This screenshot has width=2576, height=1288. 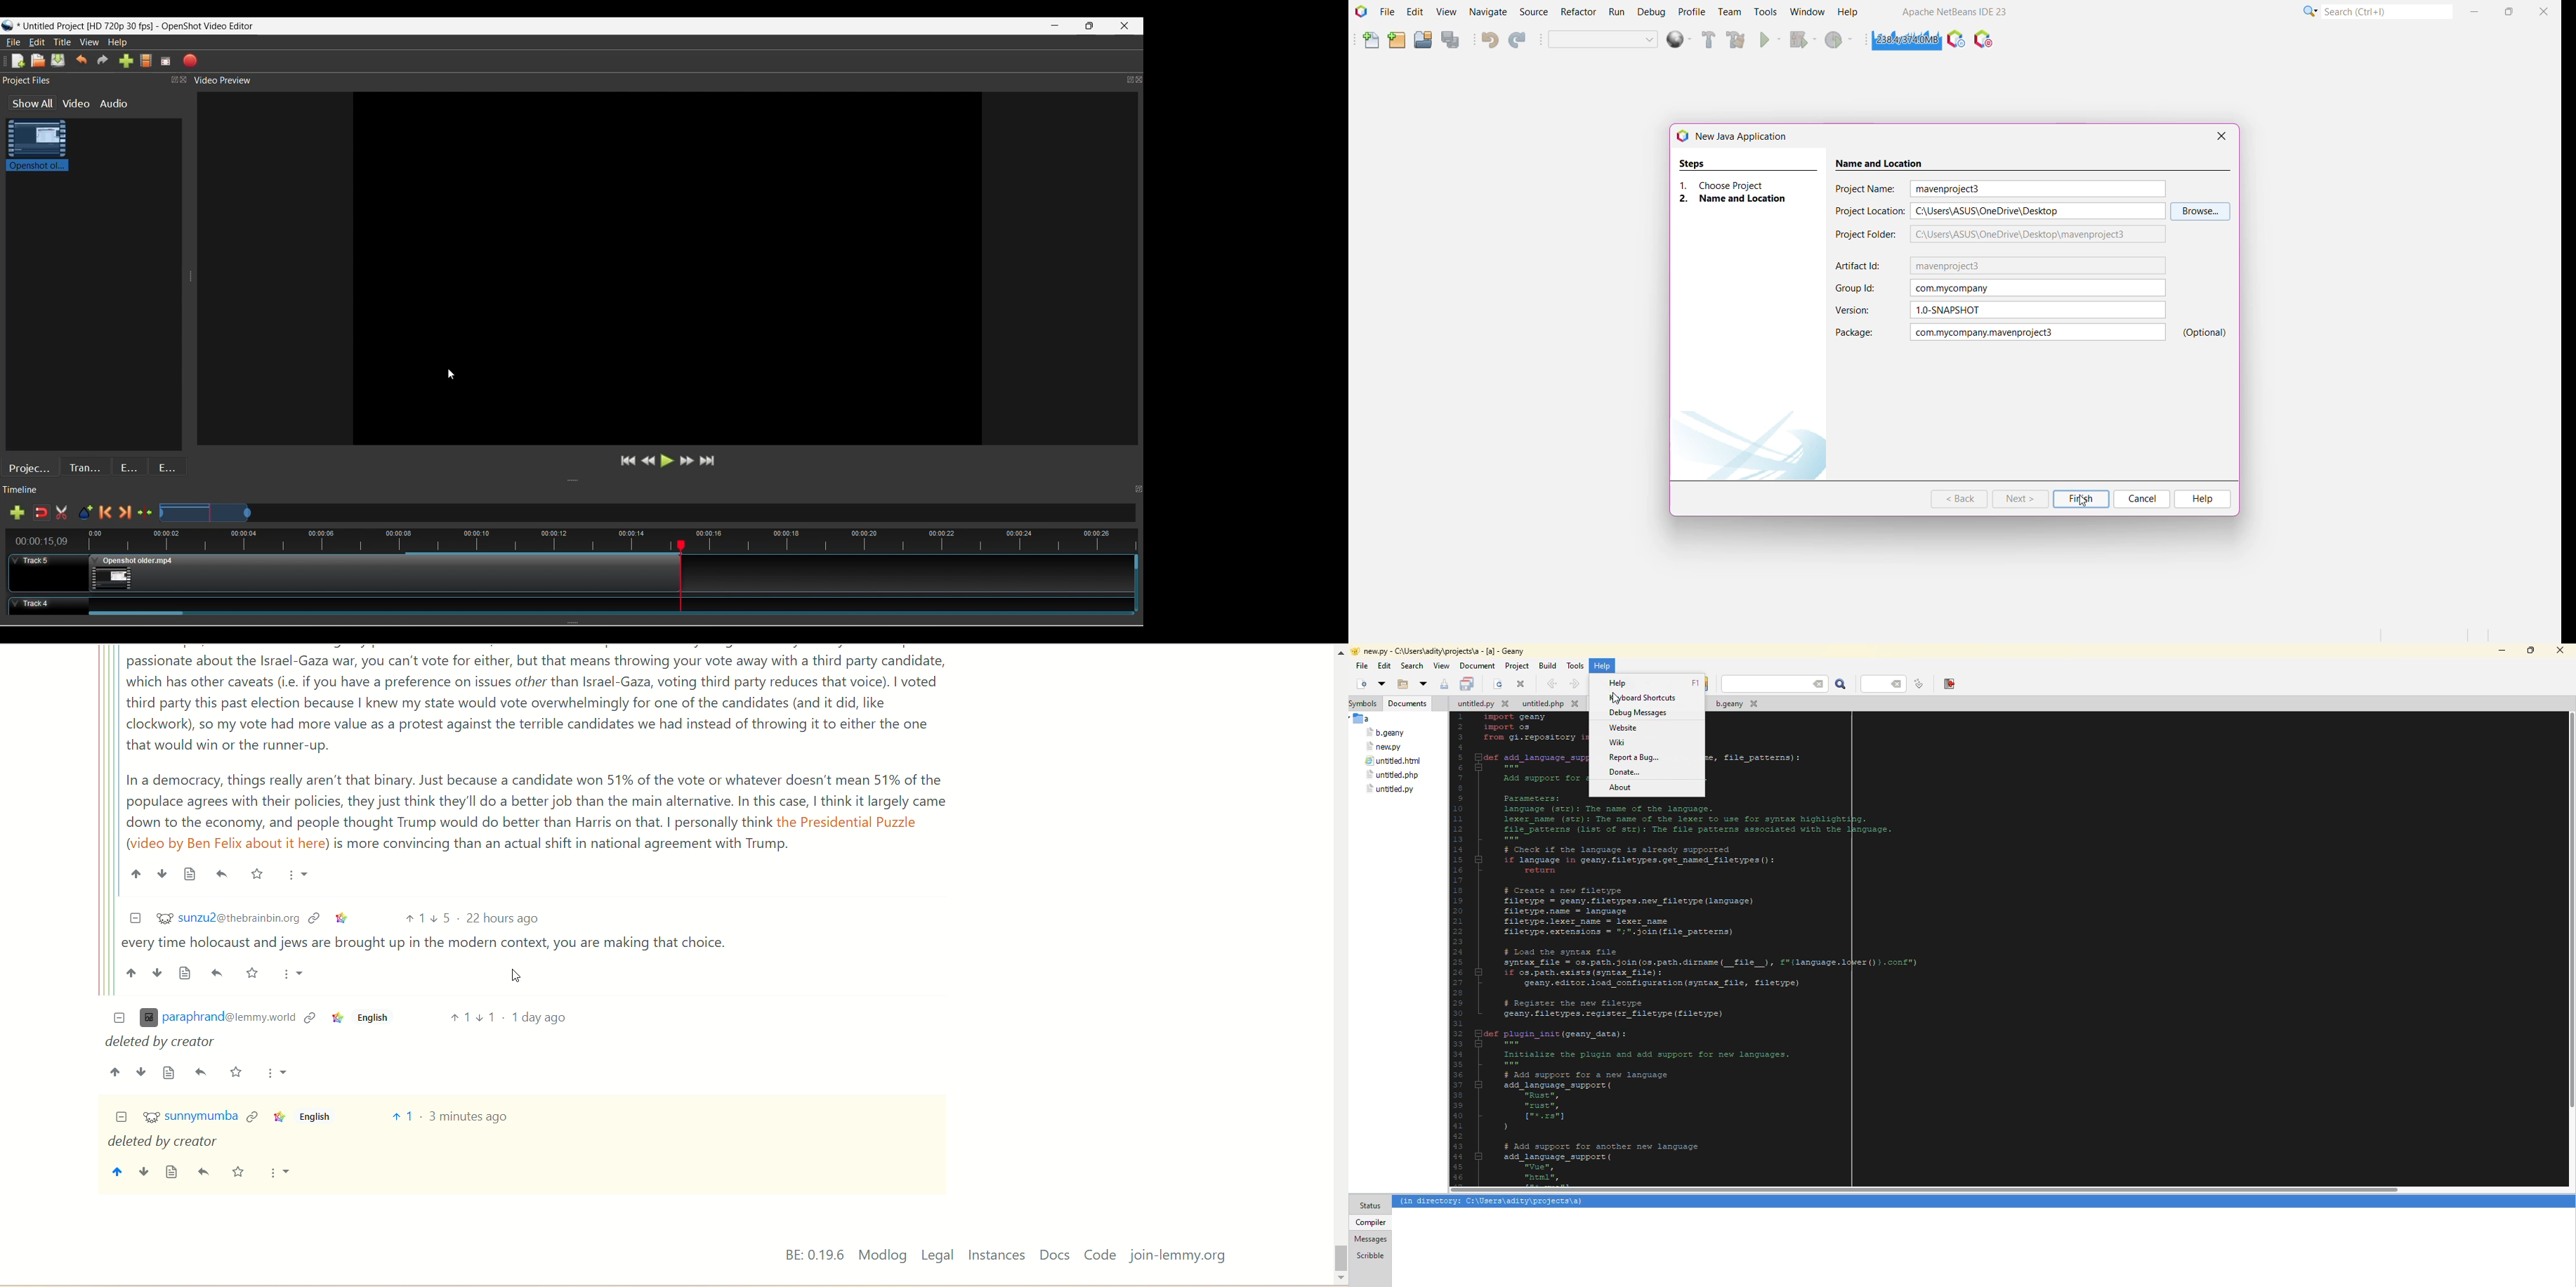 I want to click on deleted by creator, so click(x=162, y=1143).